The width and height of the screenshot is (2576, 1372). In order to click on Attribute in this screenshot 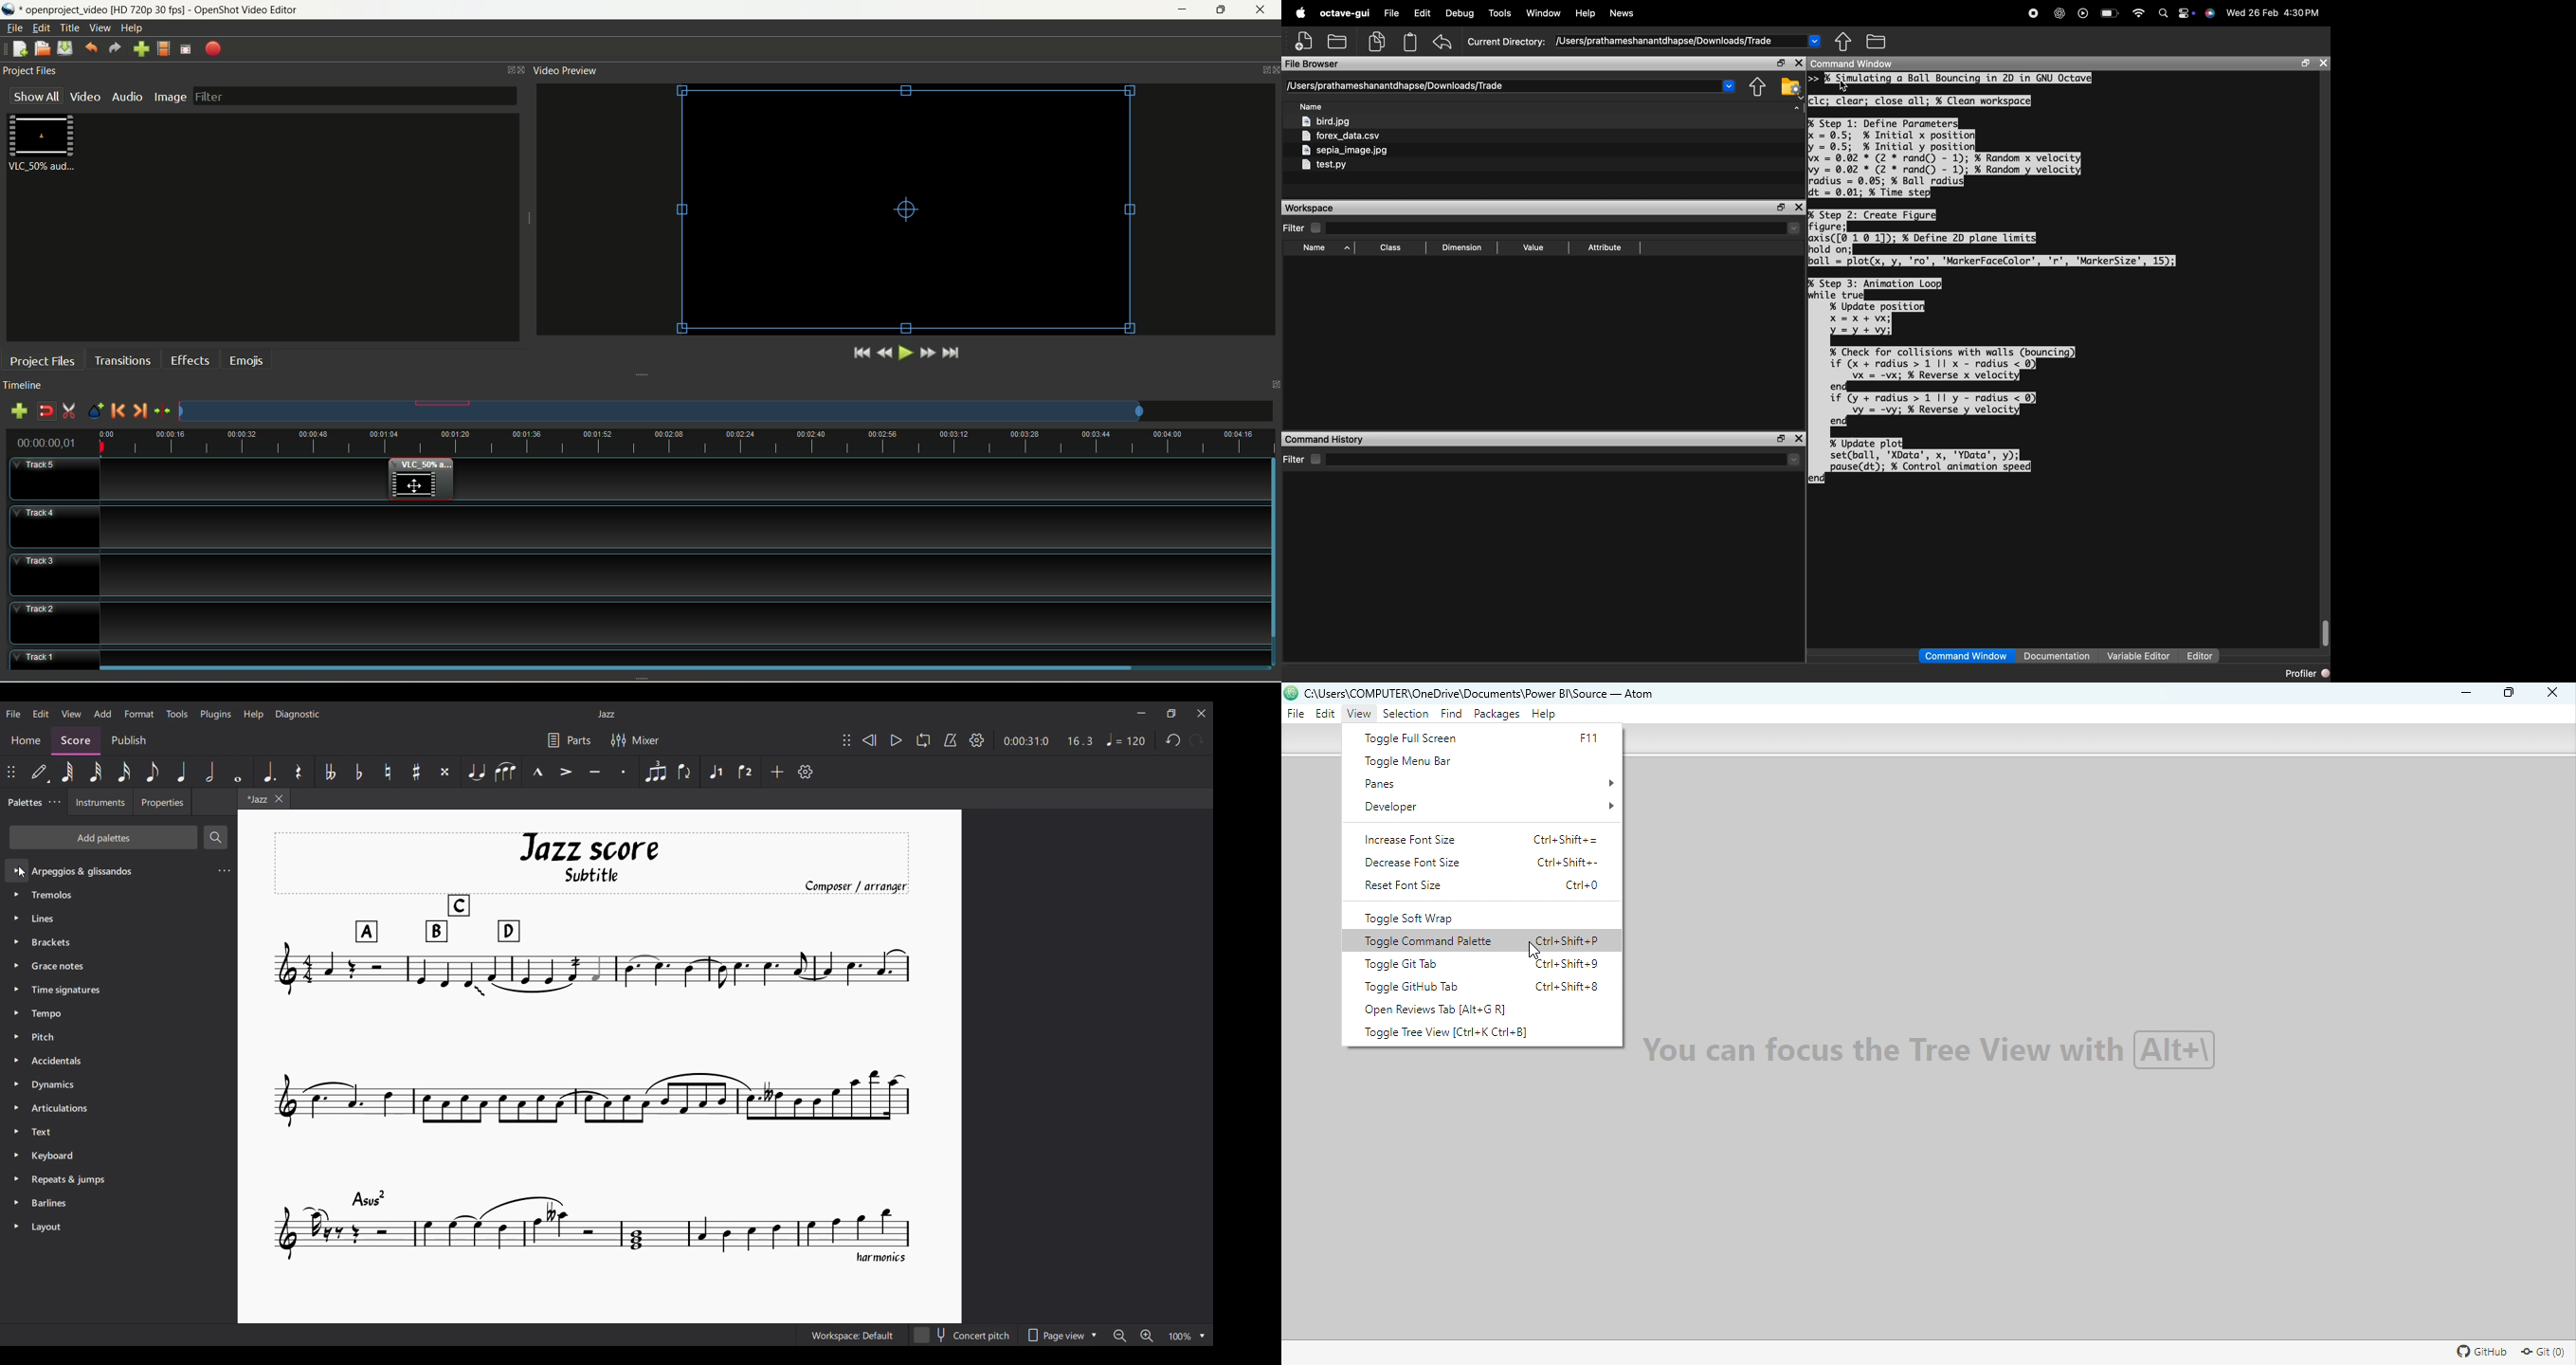, I will do `click(1605, 248)`.